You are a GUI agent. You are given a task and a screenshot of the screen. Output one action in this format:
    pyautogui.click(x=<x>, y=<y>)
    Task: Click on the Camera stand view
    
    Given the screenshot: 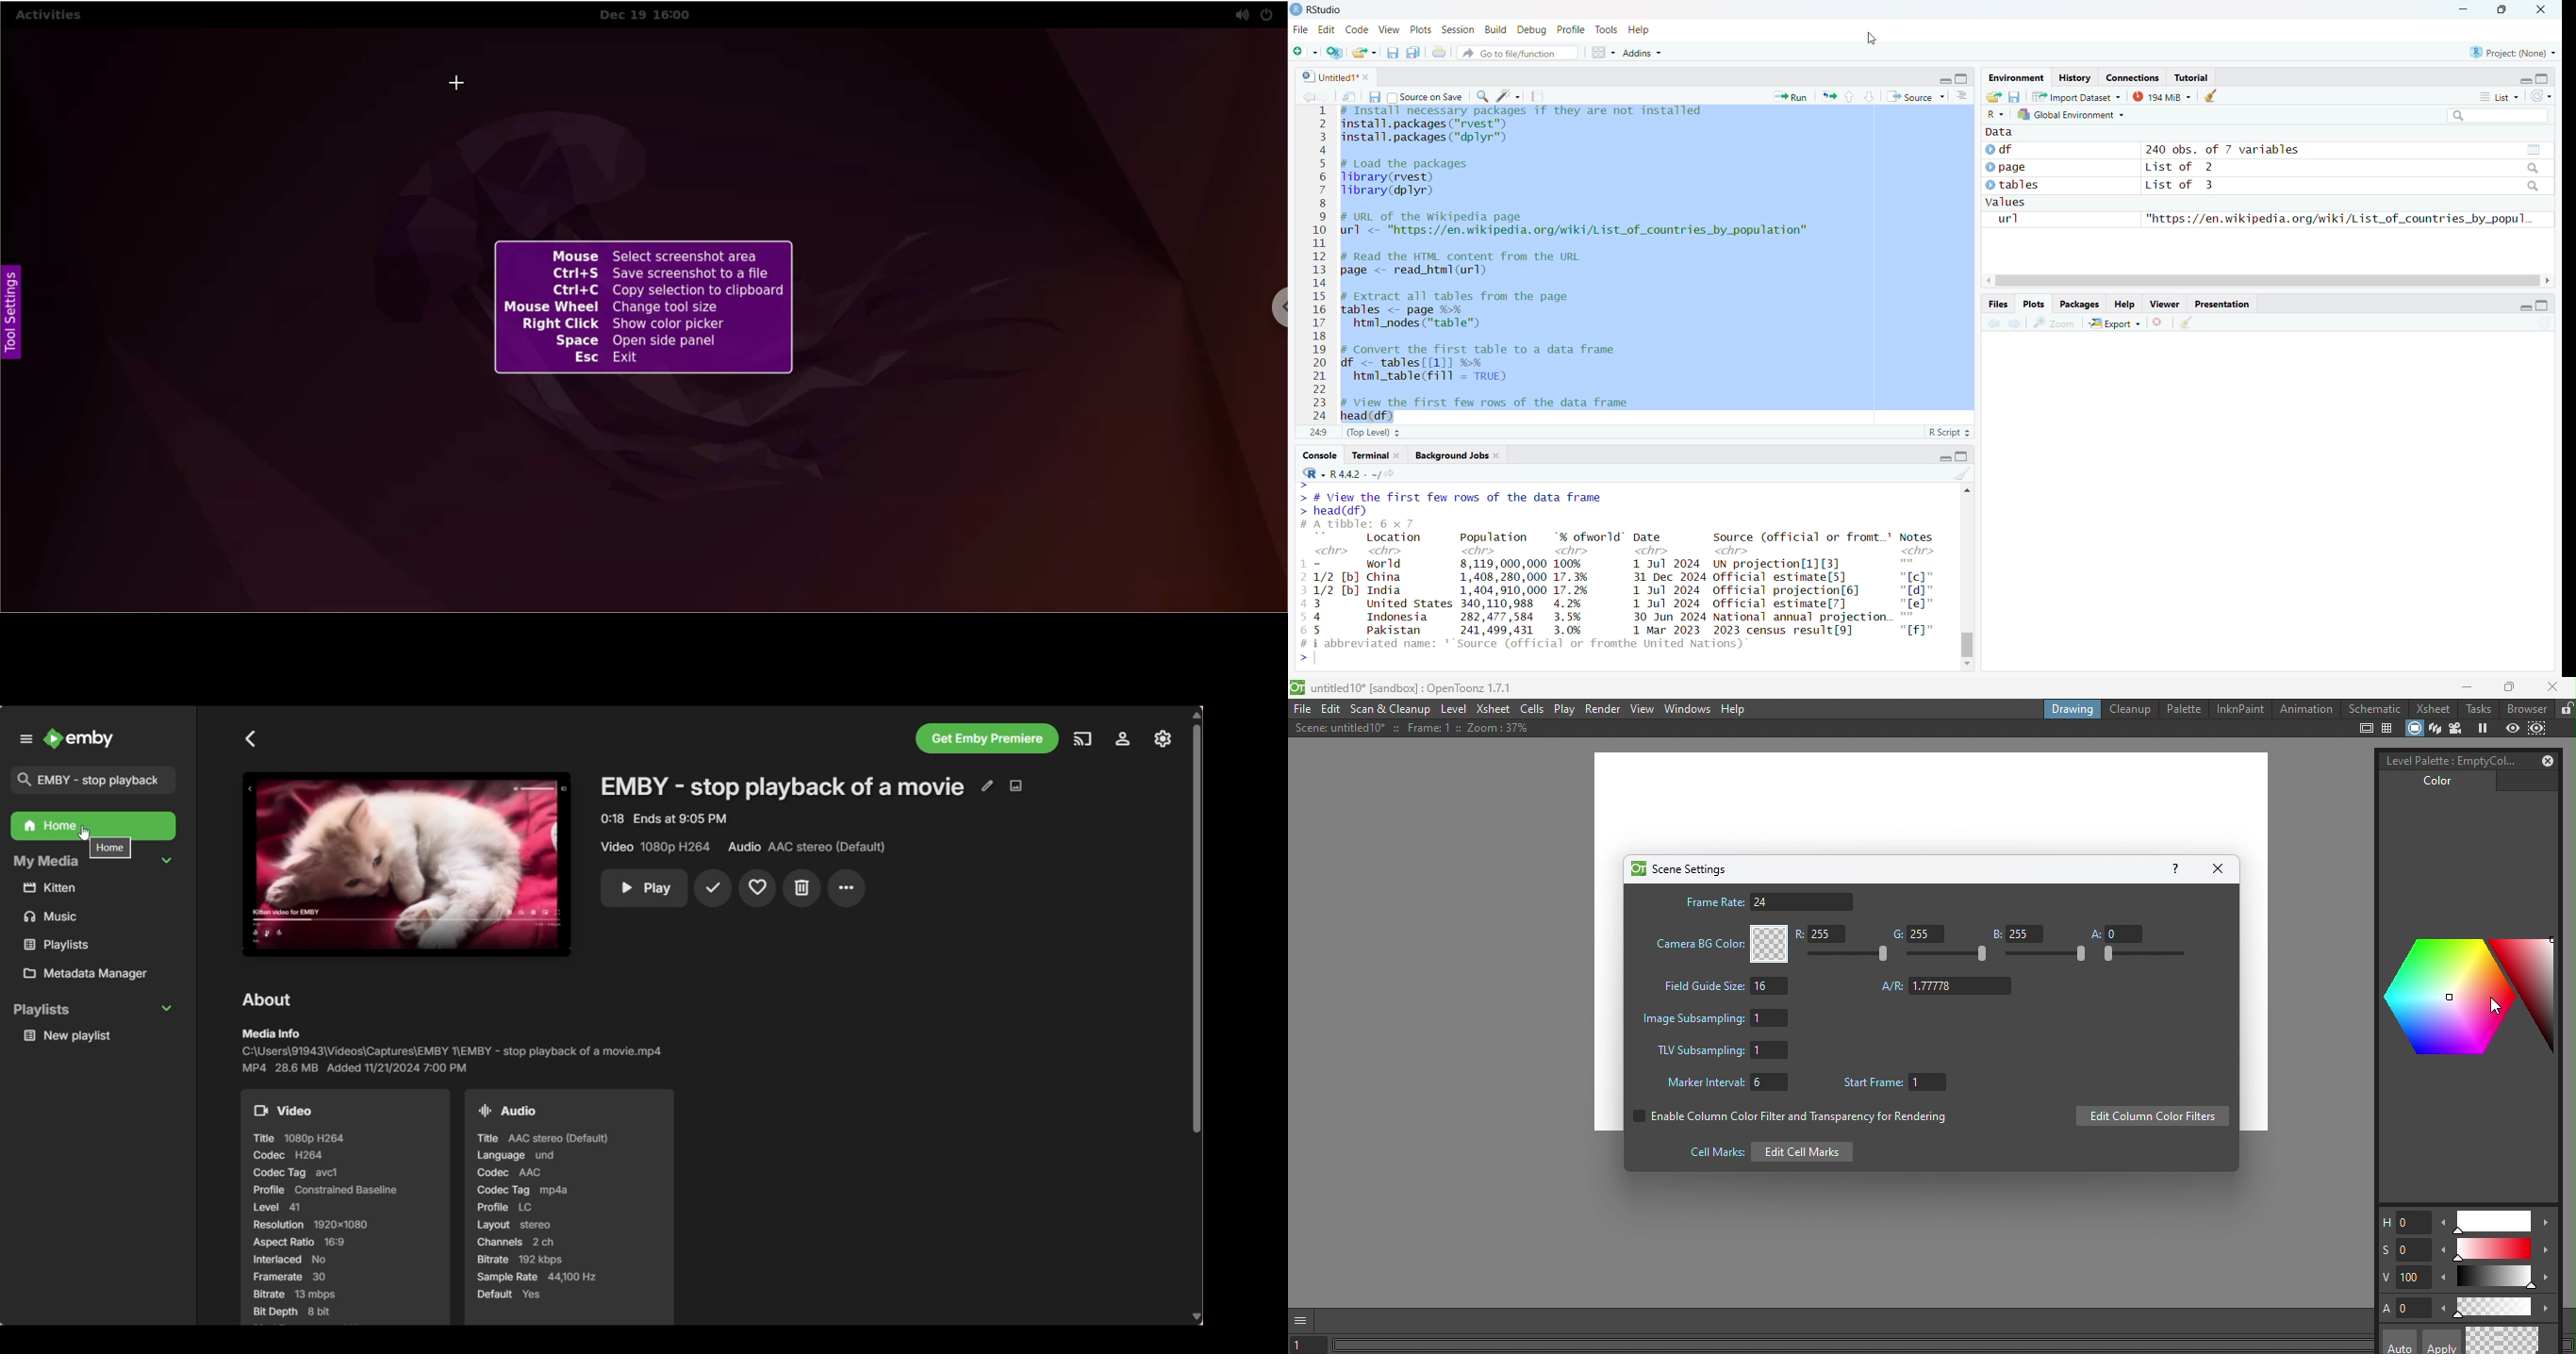 What is the action you would take?
    pyautogui.click(x=2413, y=727)
    